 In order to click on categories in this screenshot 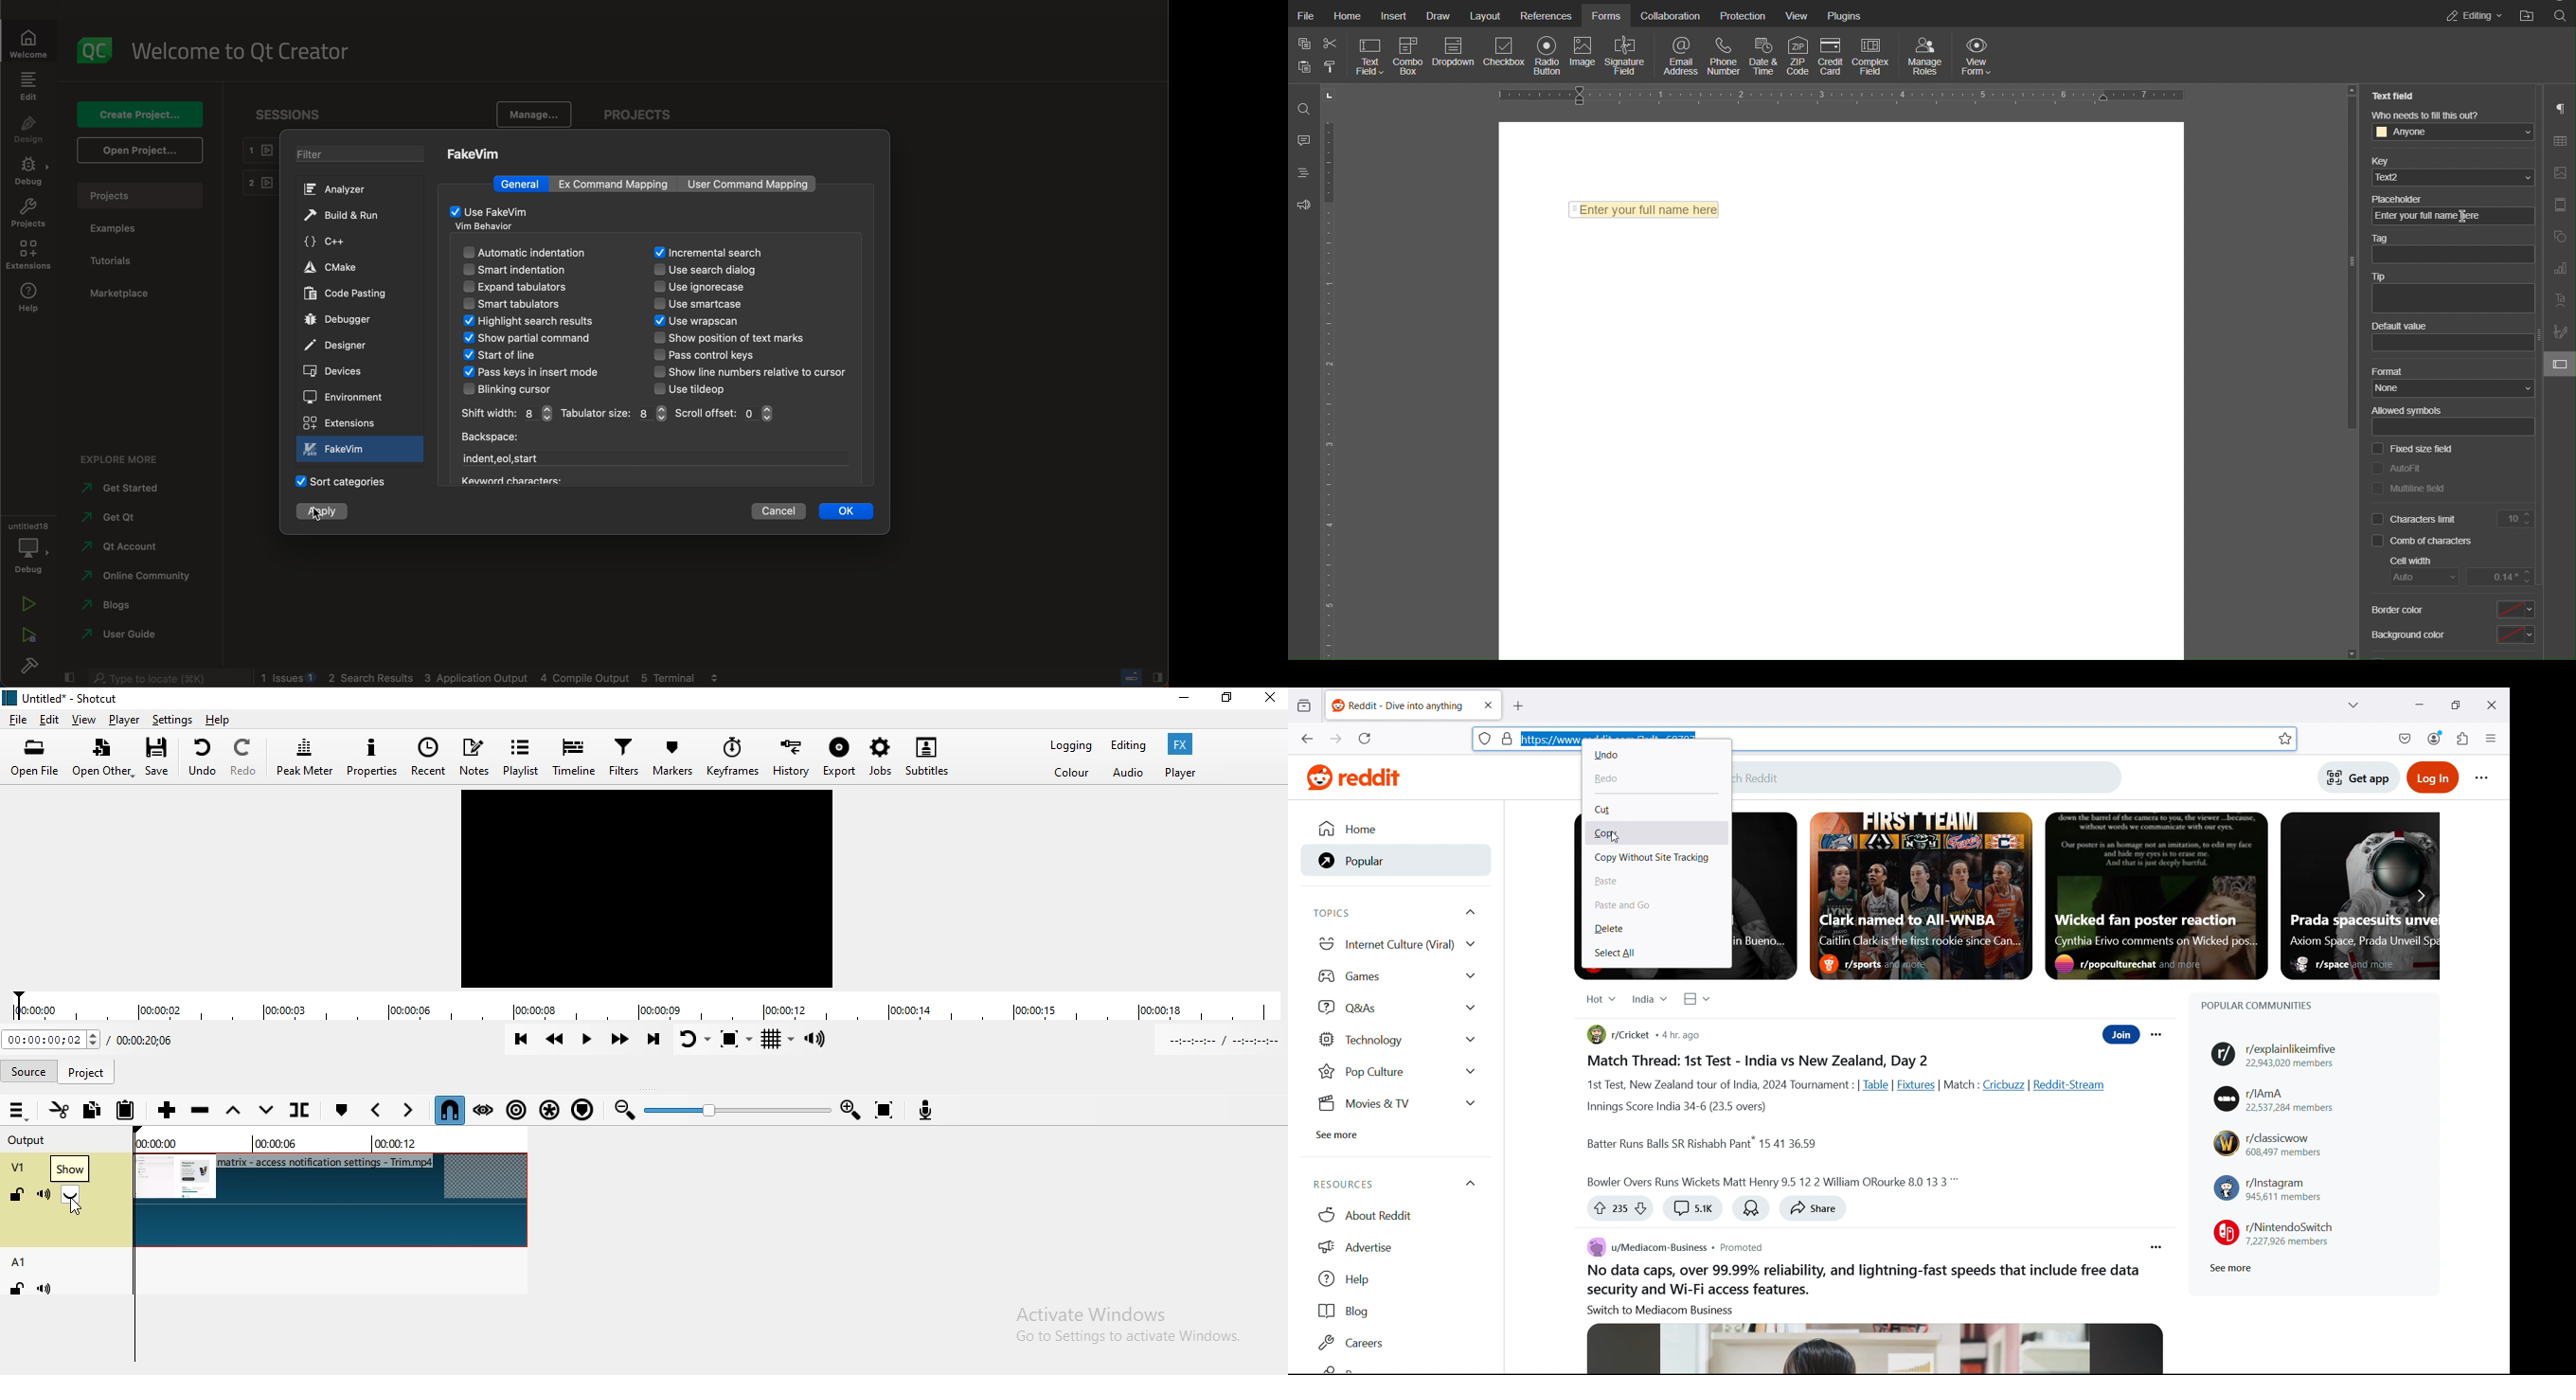, I will do `click(343, 481)`.